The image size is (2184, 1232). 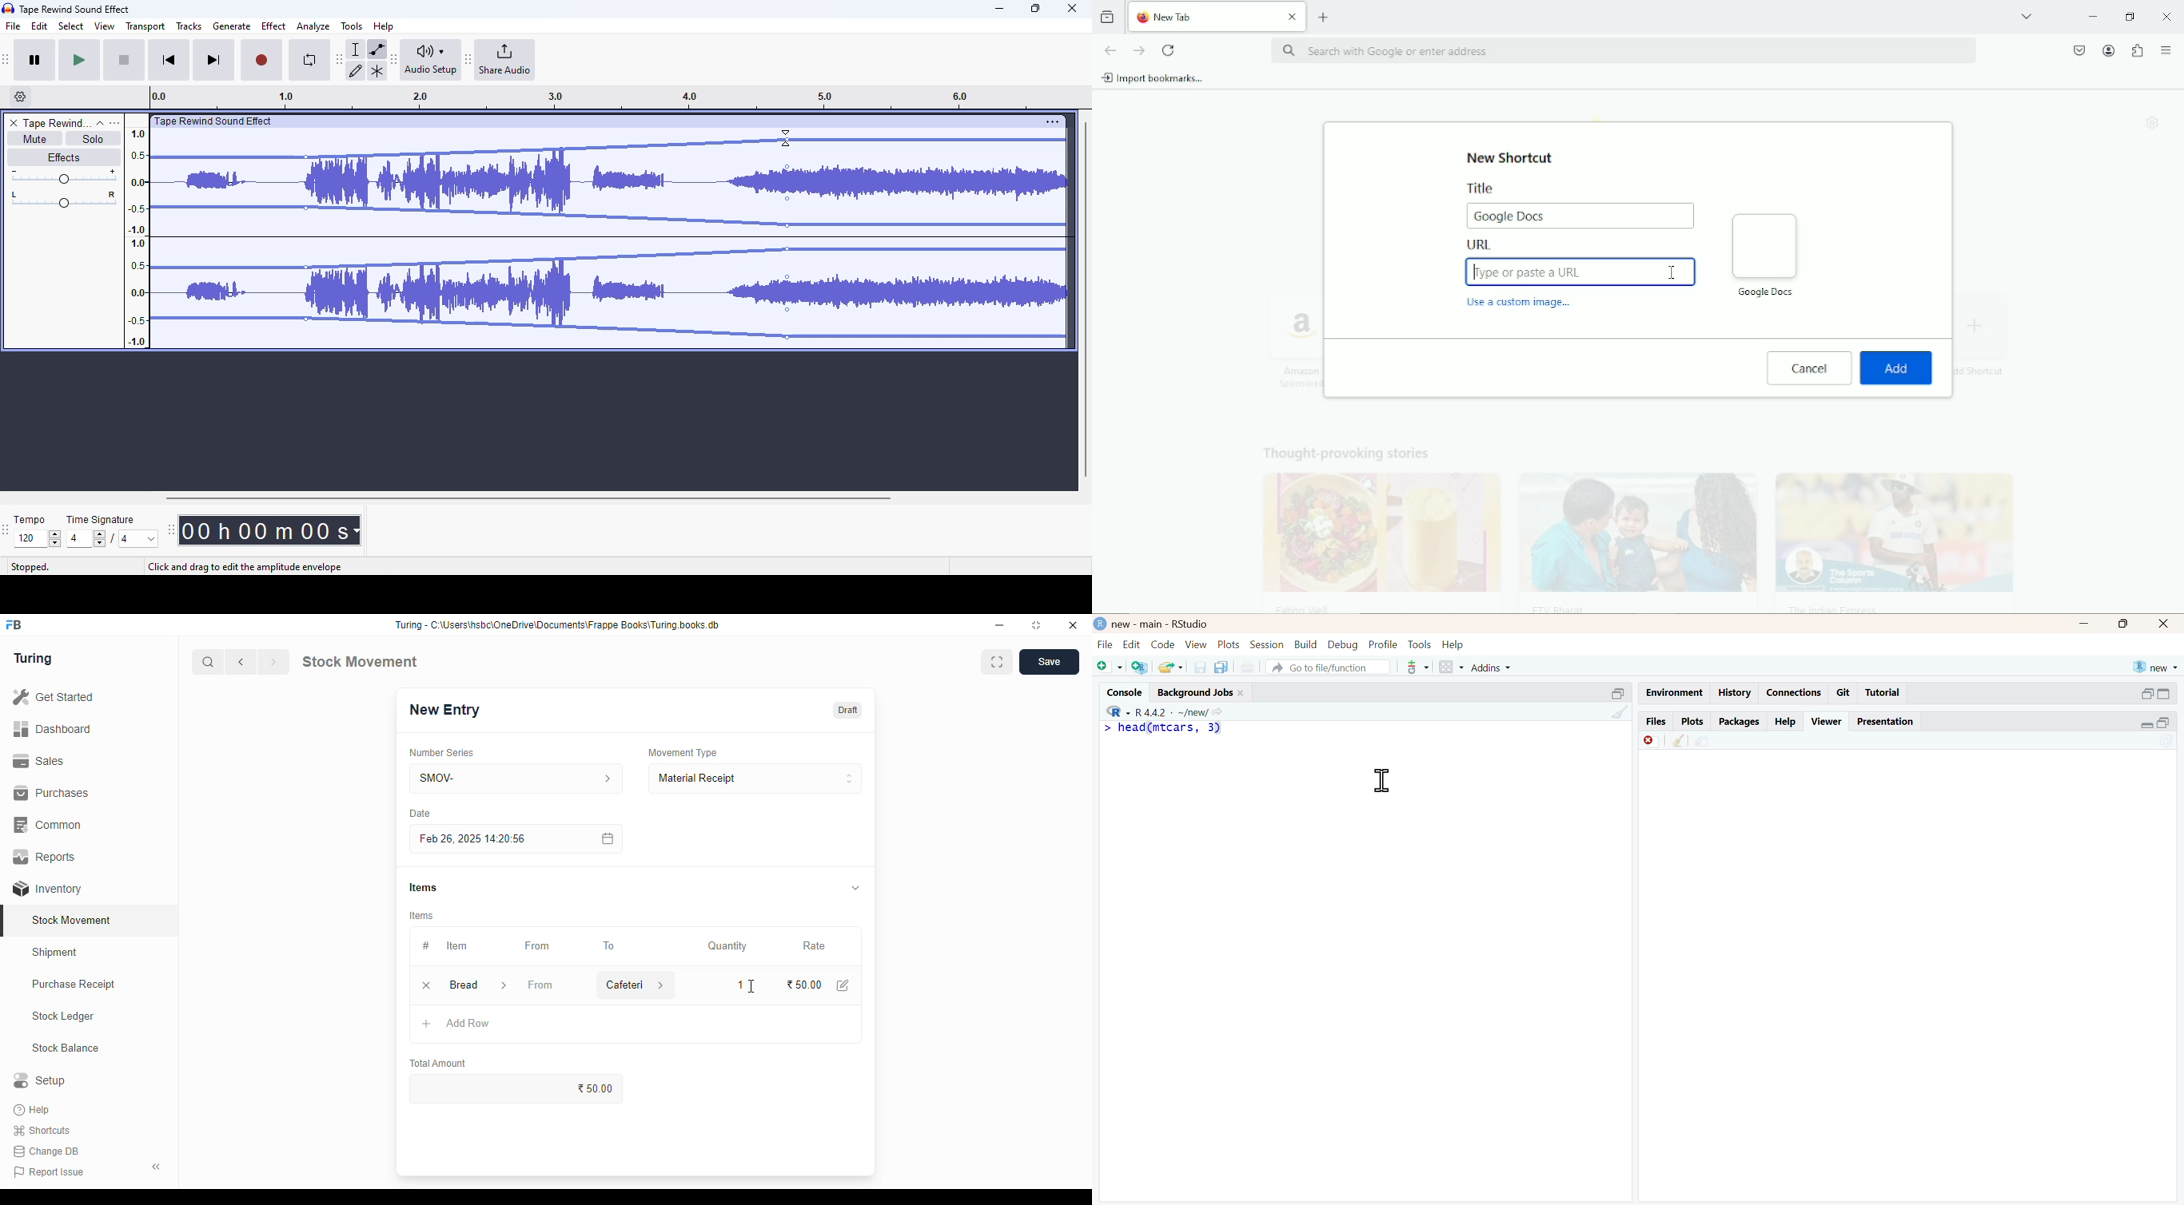 What do you see at coordinates (737, 984) in the screenshot?
I see `1` at bounding box center [737, 984].